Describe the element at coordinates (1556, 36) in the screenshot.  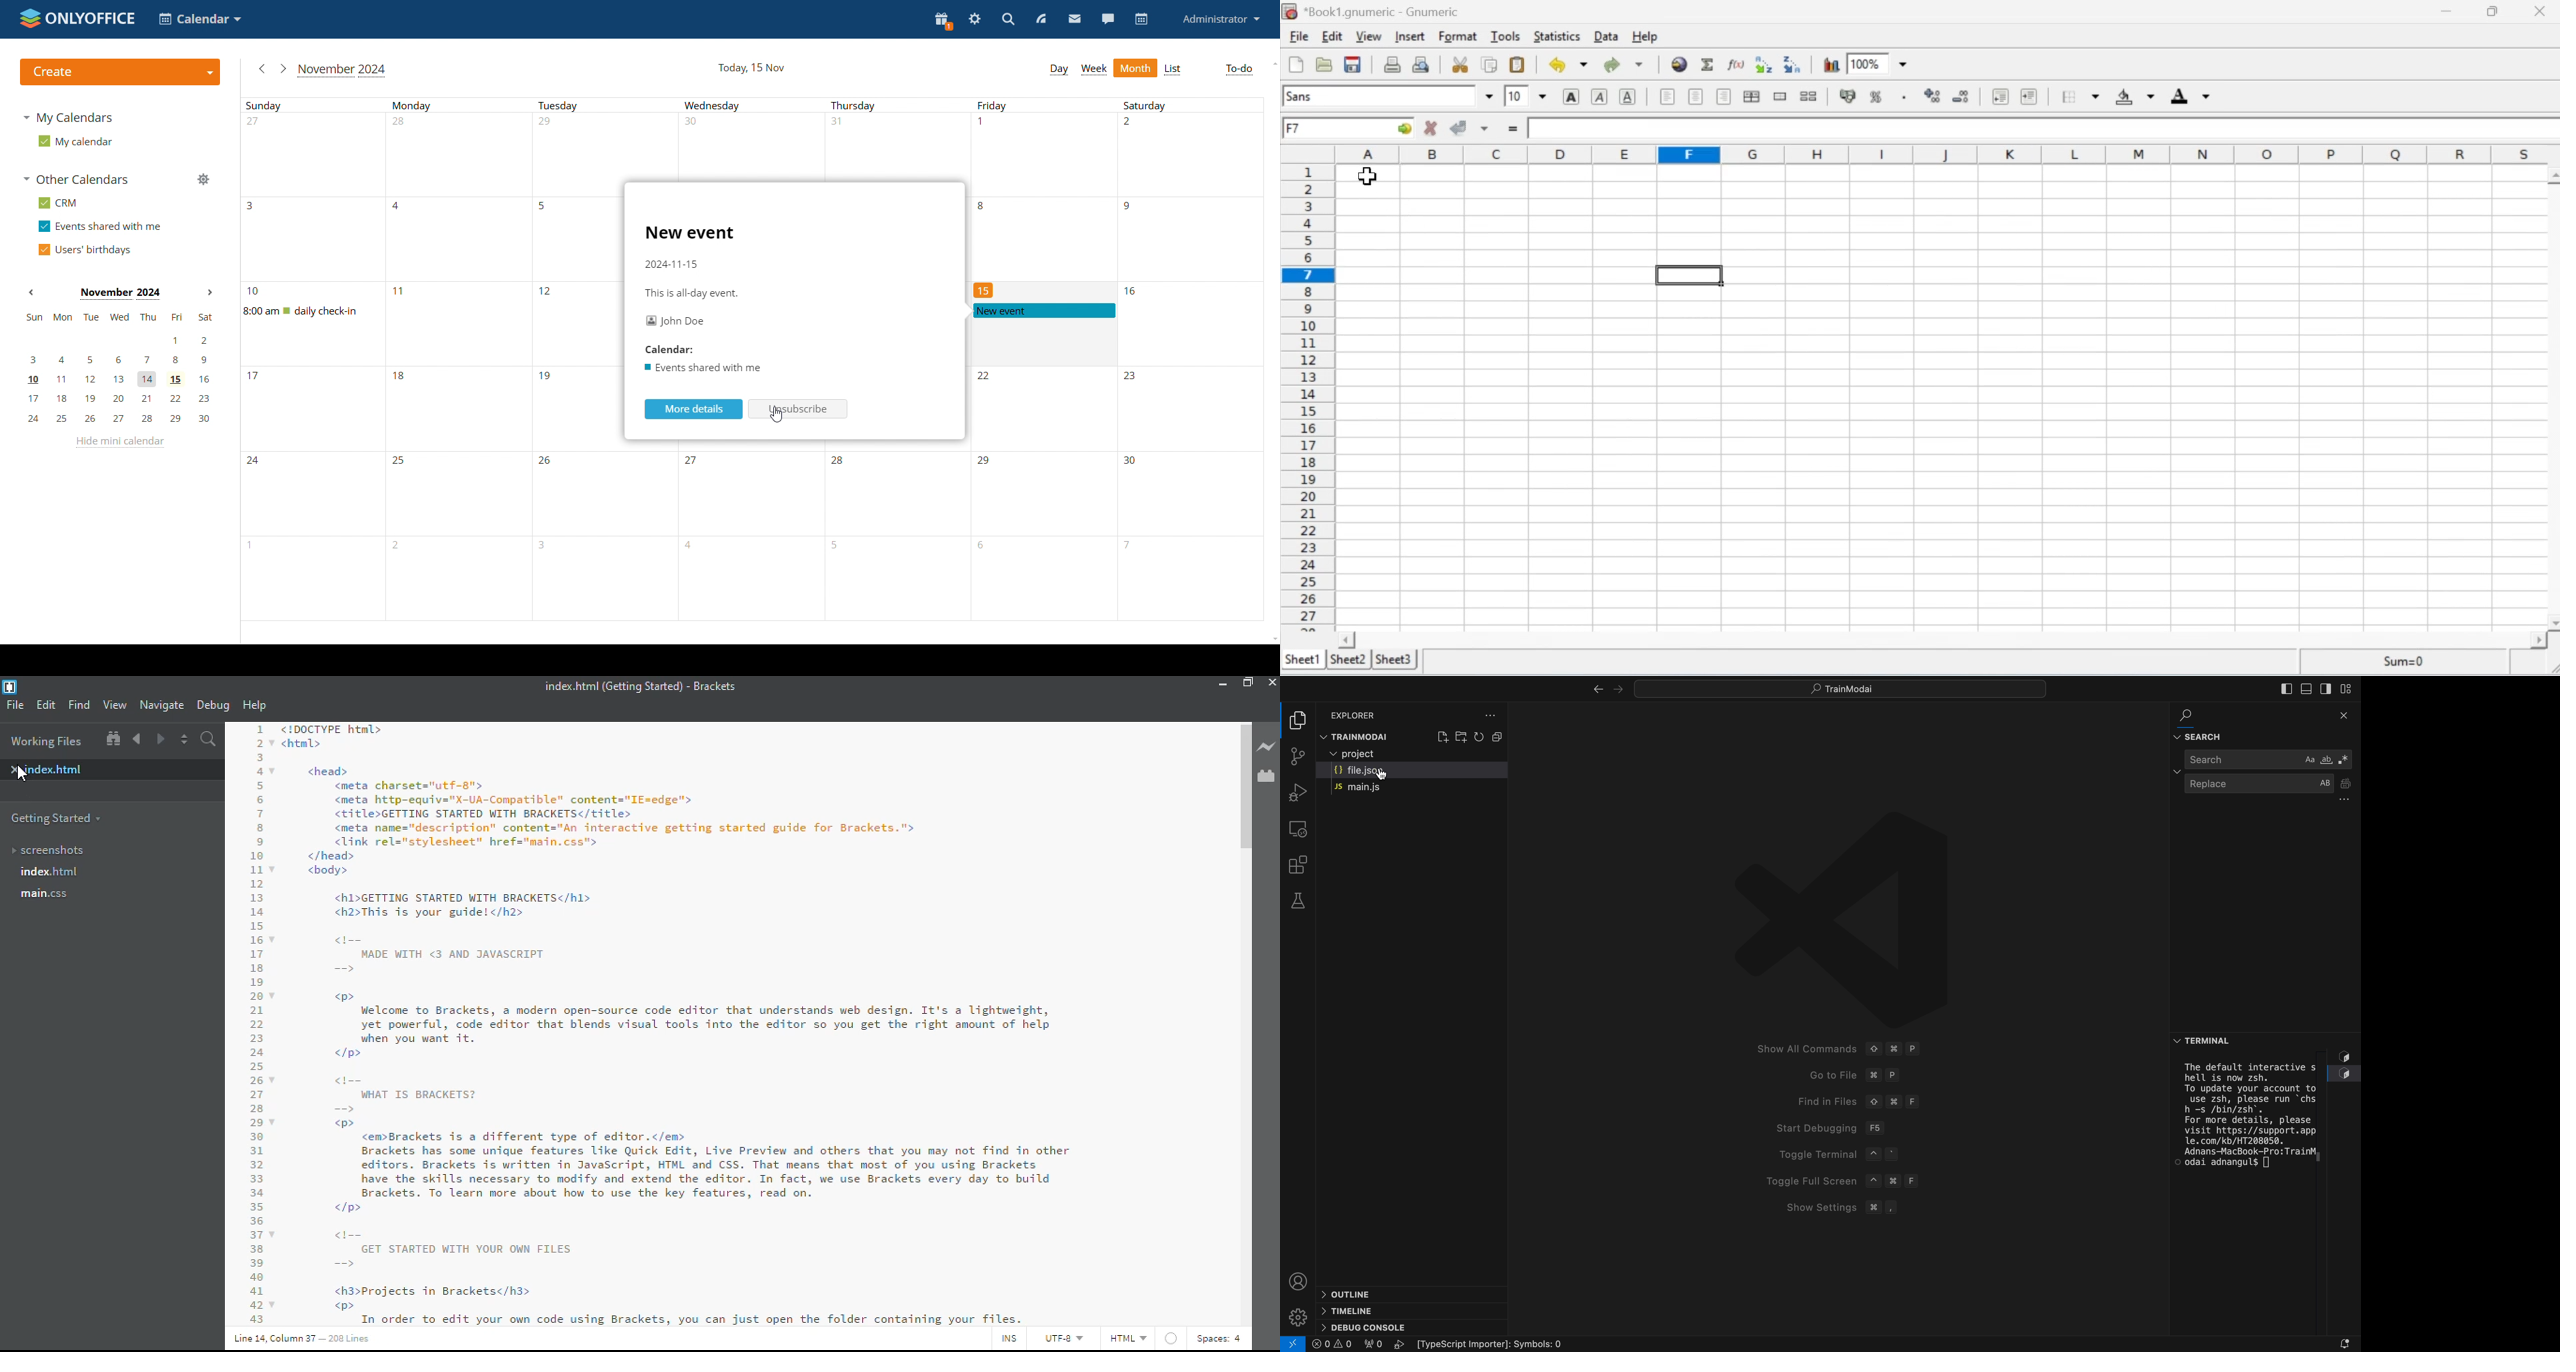
I see `Statistics` at that location.